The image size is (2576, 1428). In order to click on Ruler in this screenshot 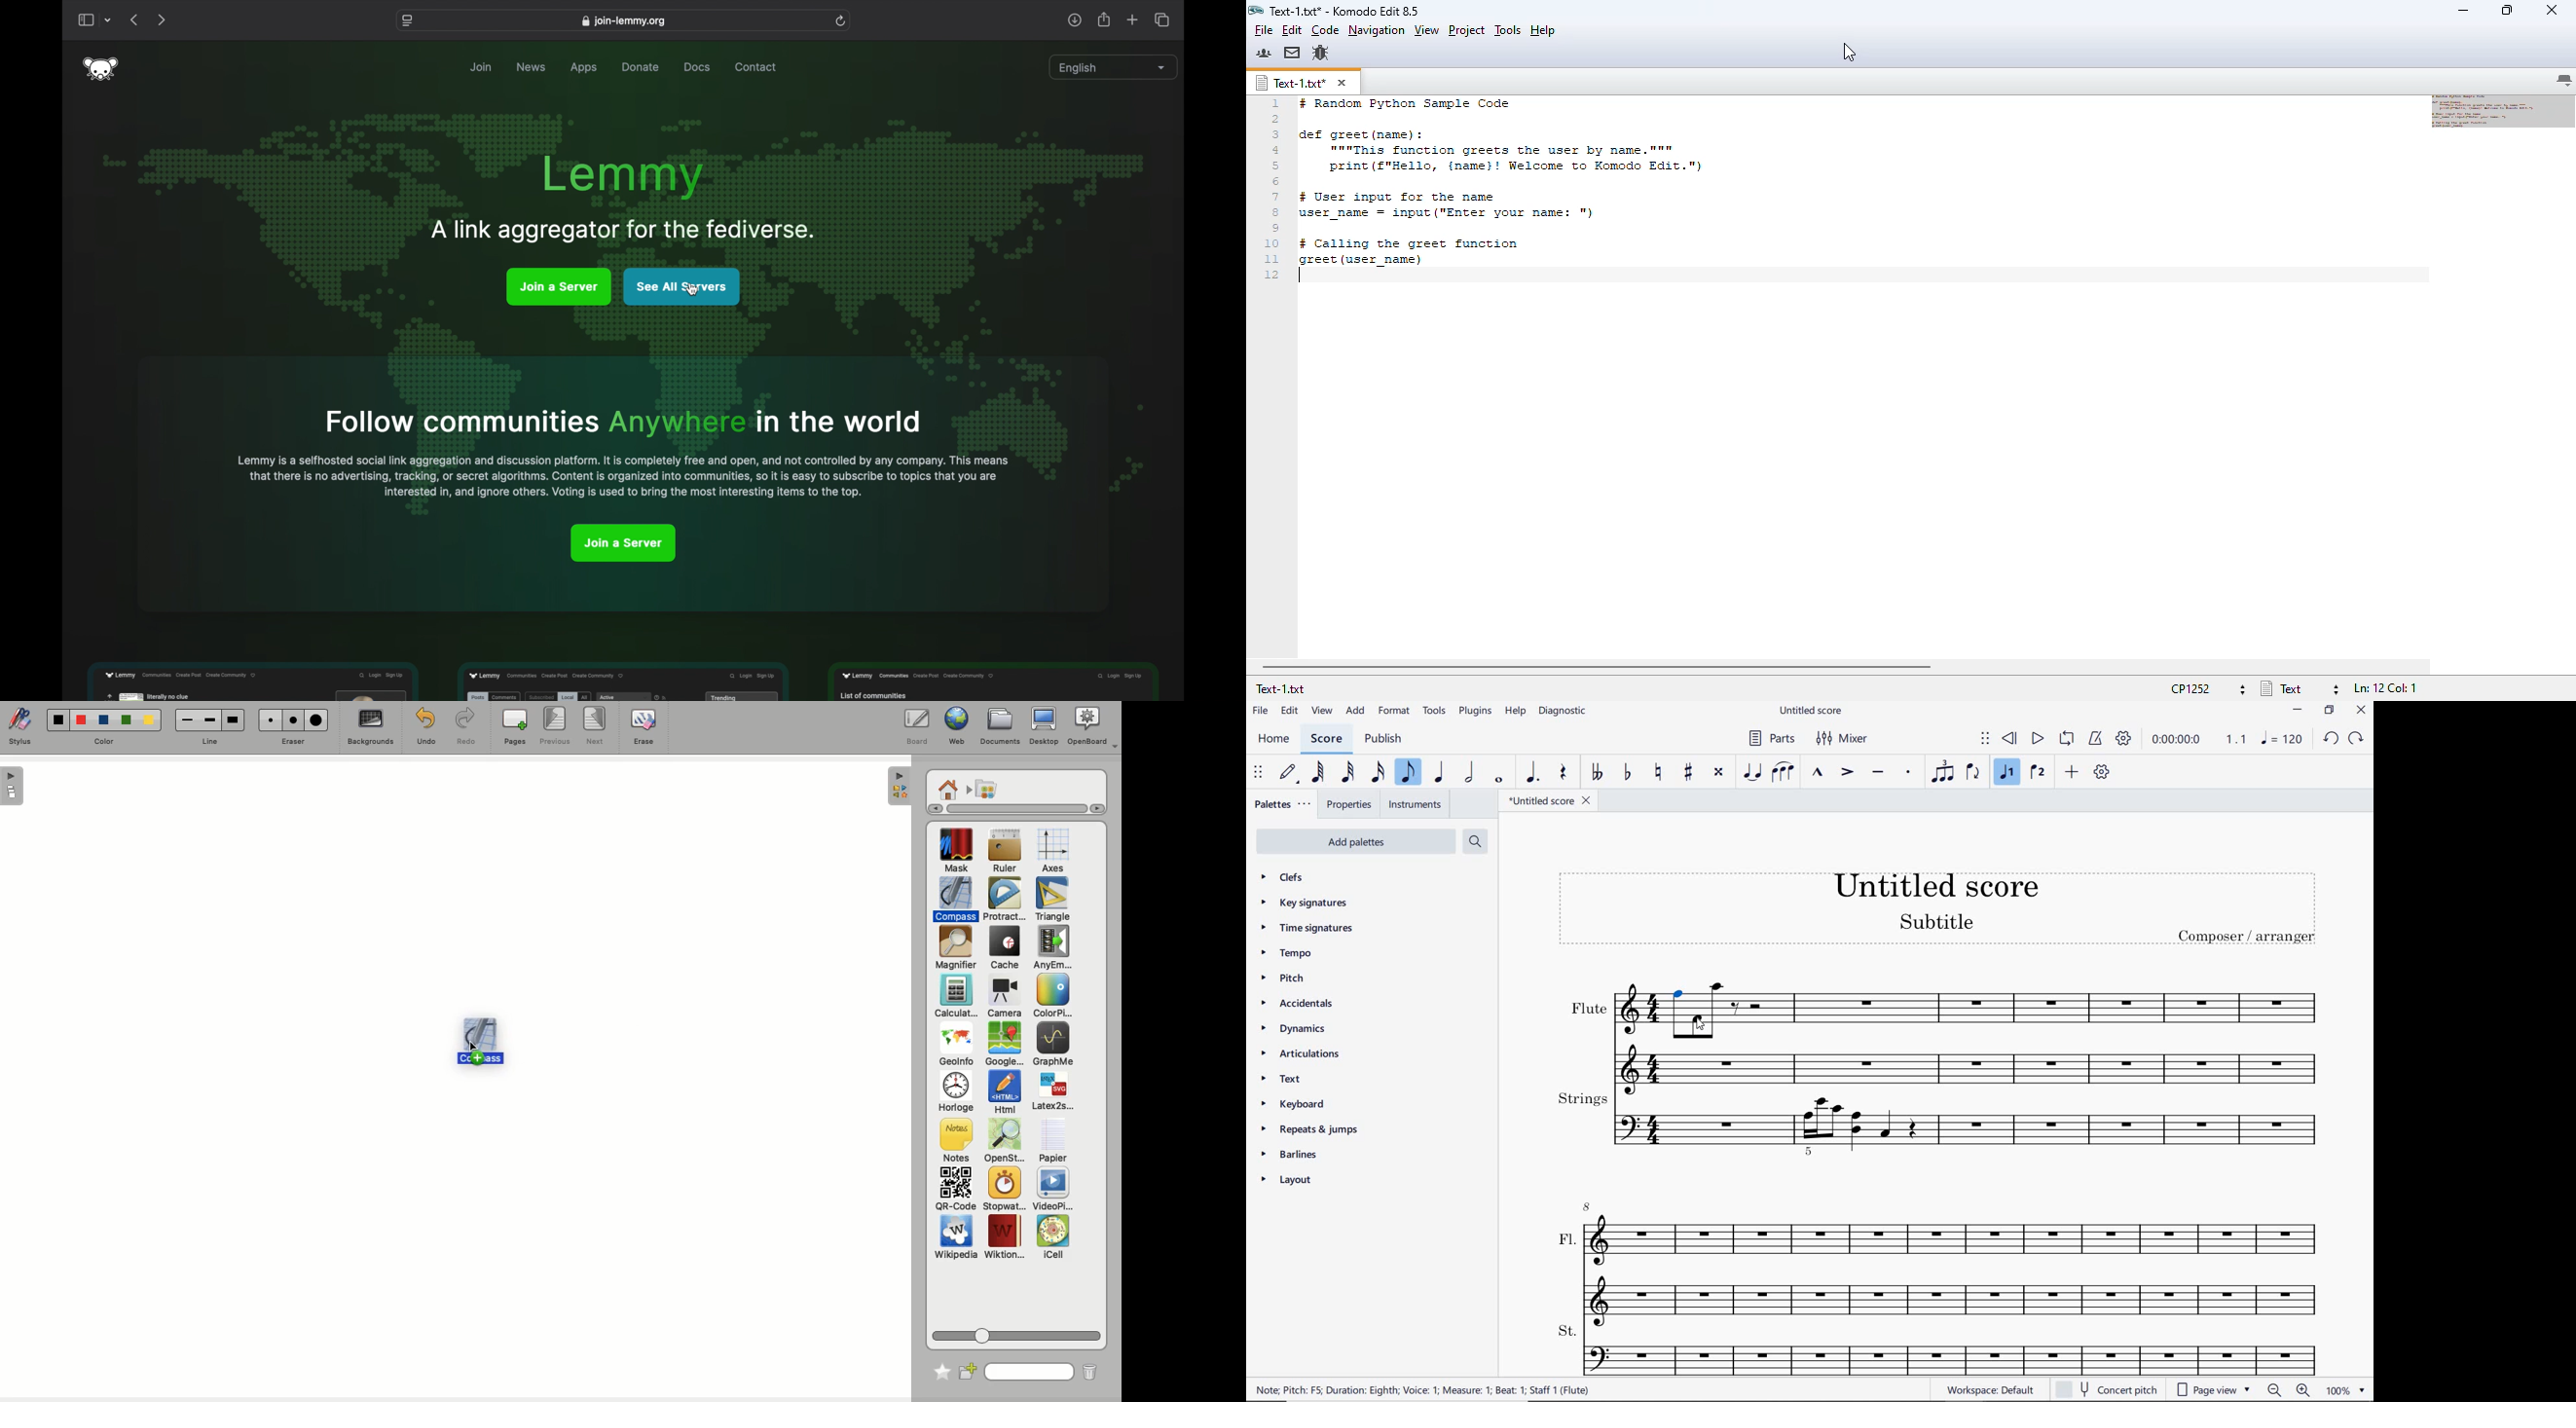, I will do `click(1005, 852)`.